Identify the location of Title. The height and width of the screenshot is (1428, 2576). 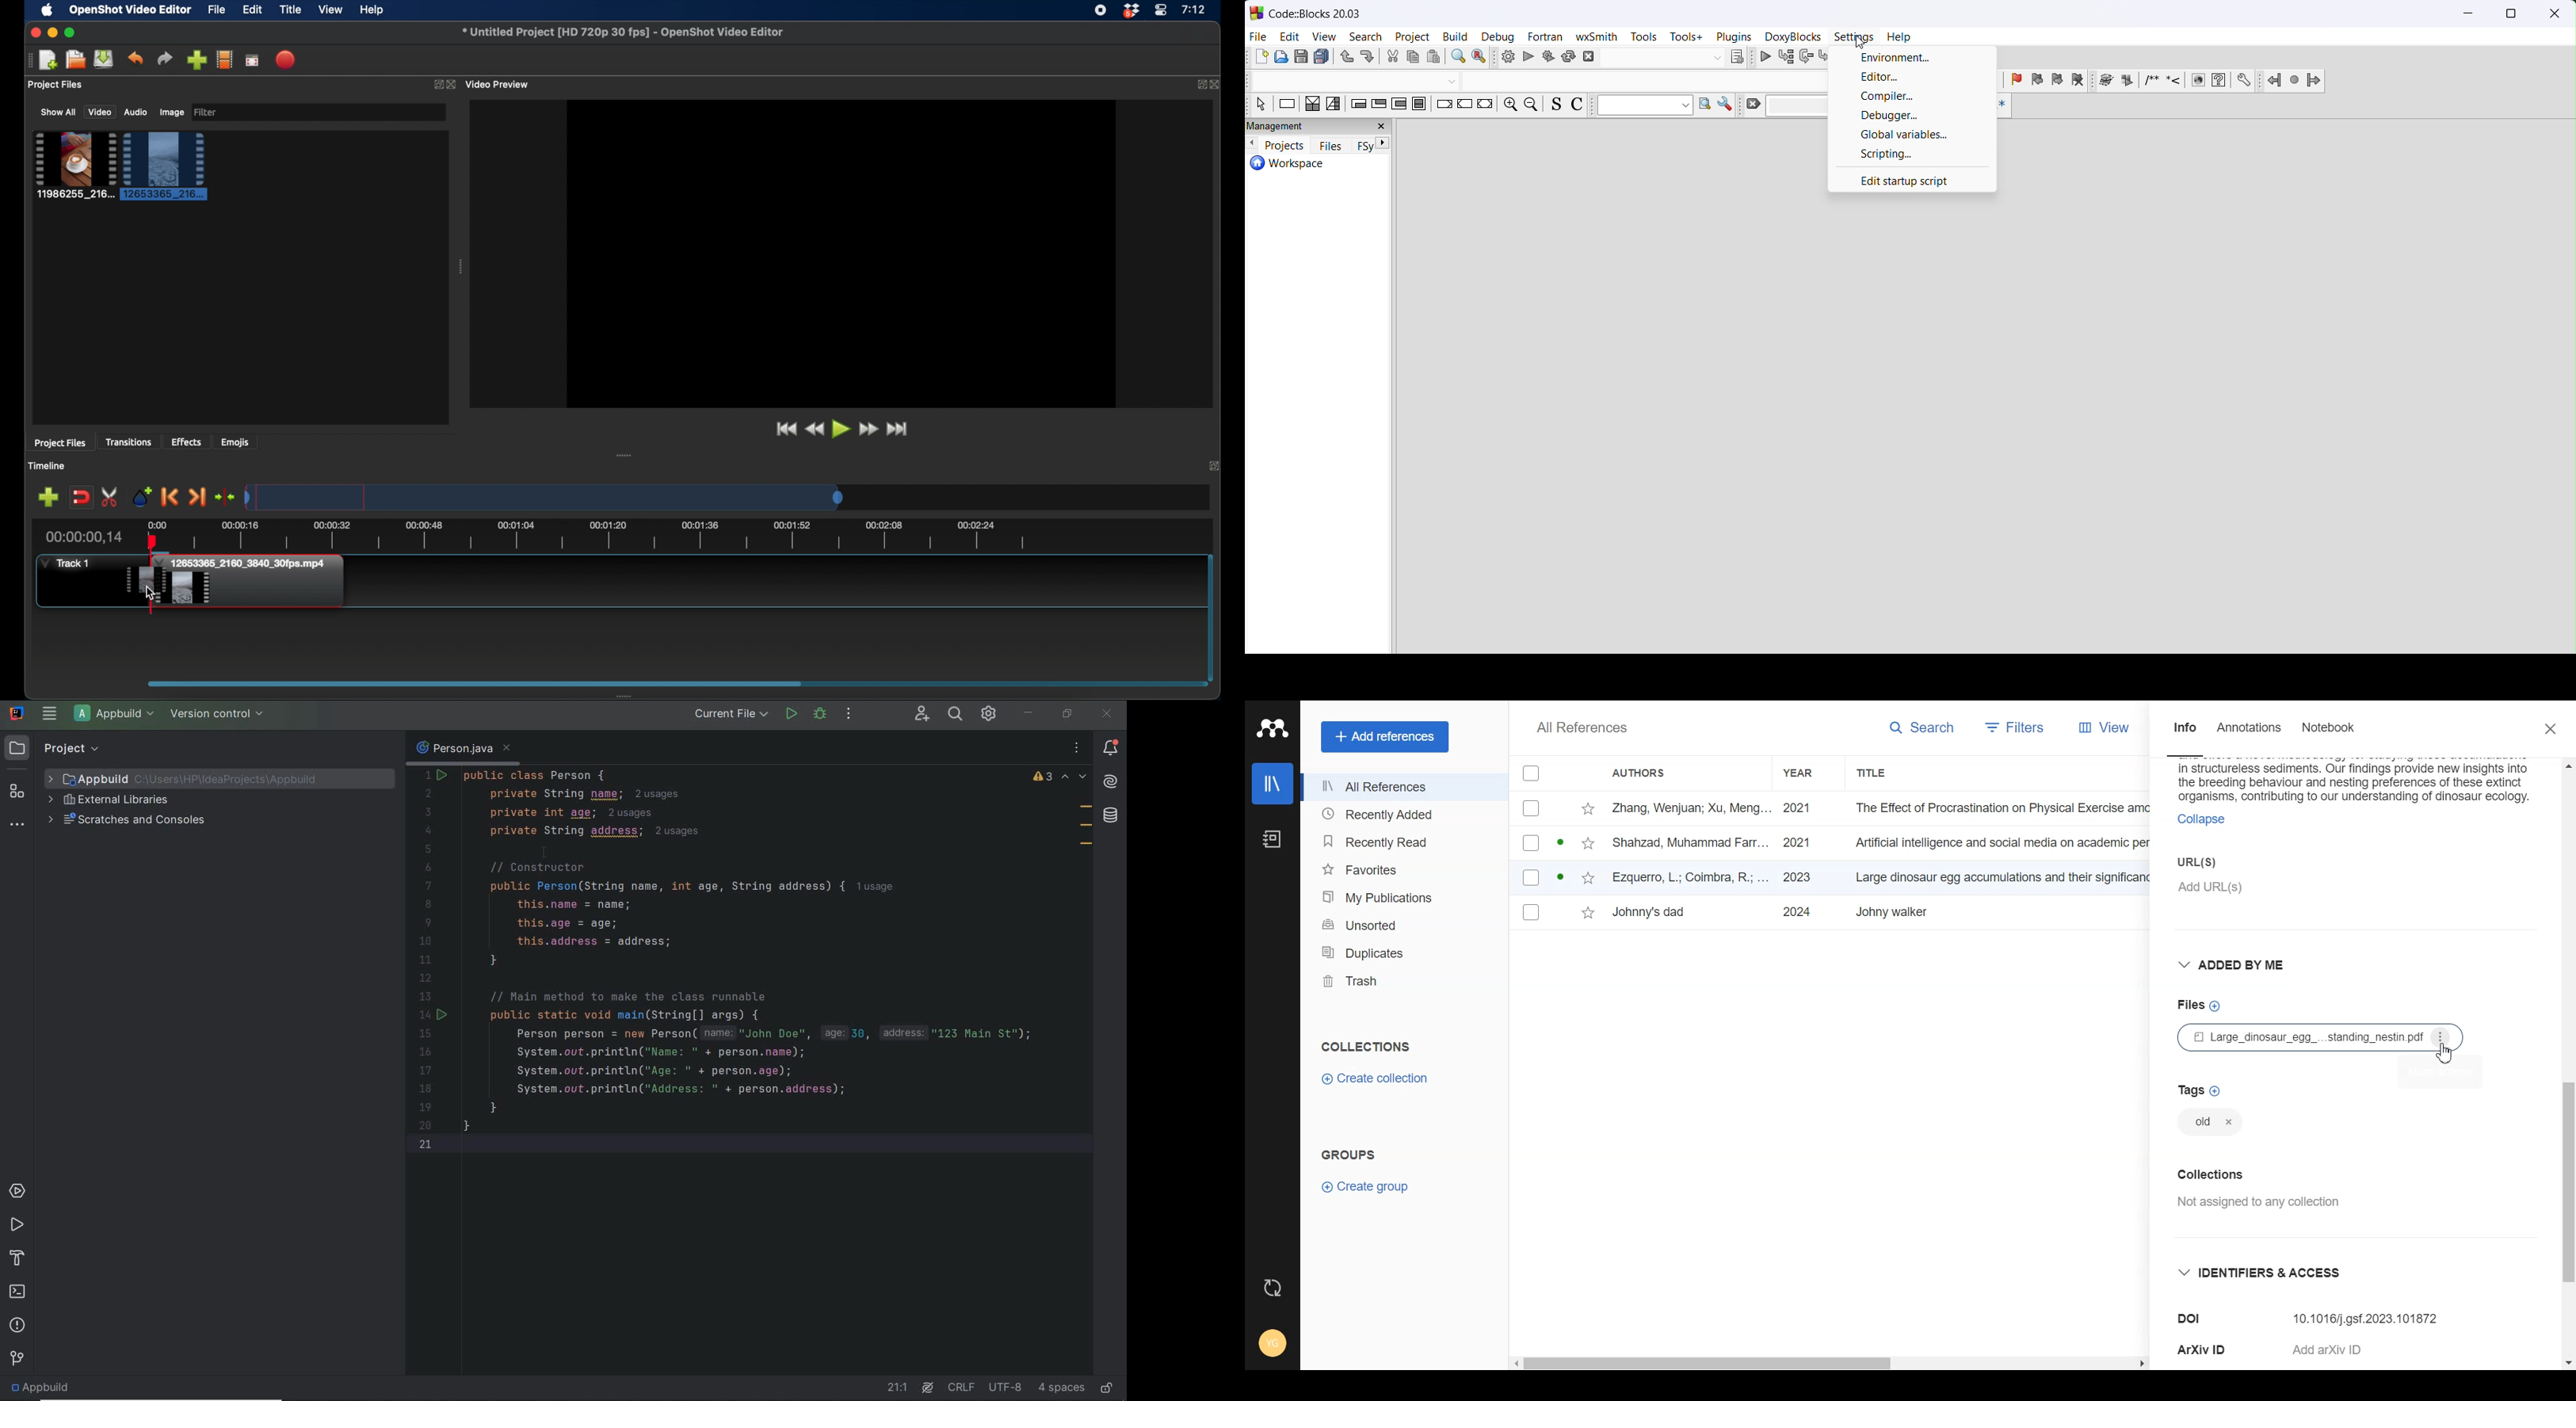
(1999, 807).